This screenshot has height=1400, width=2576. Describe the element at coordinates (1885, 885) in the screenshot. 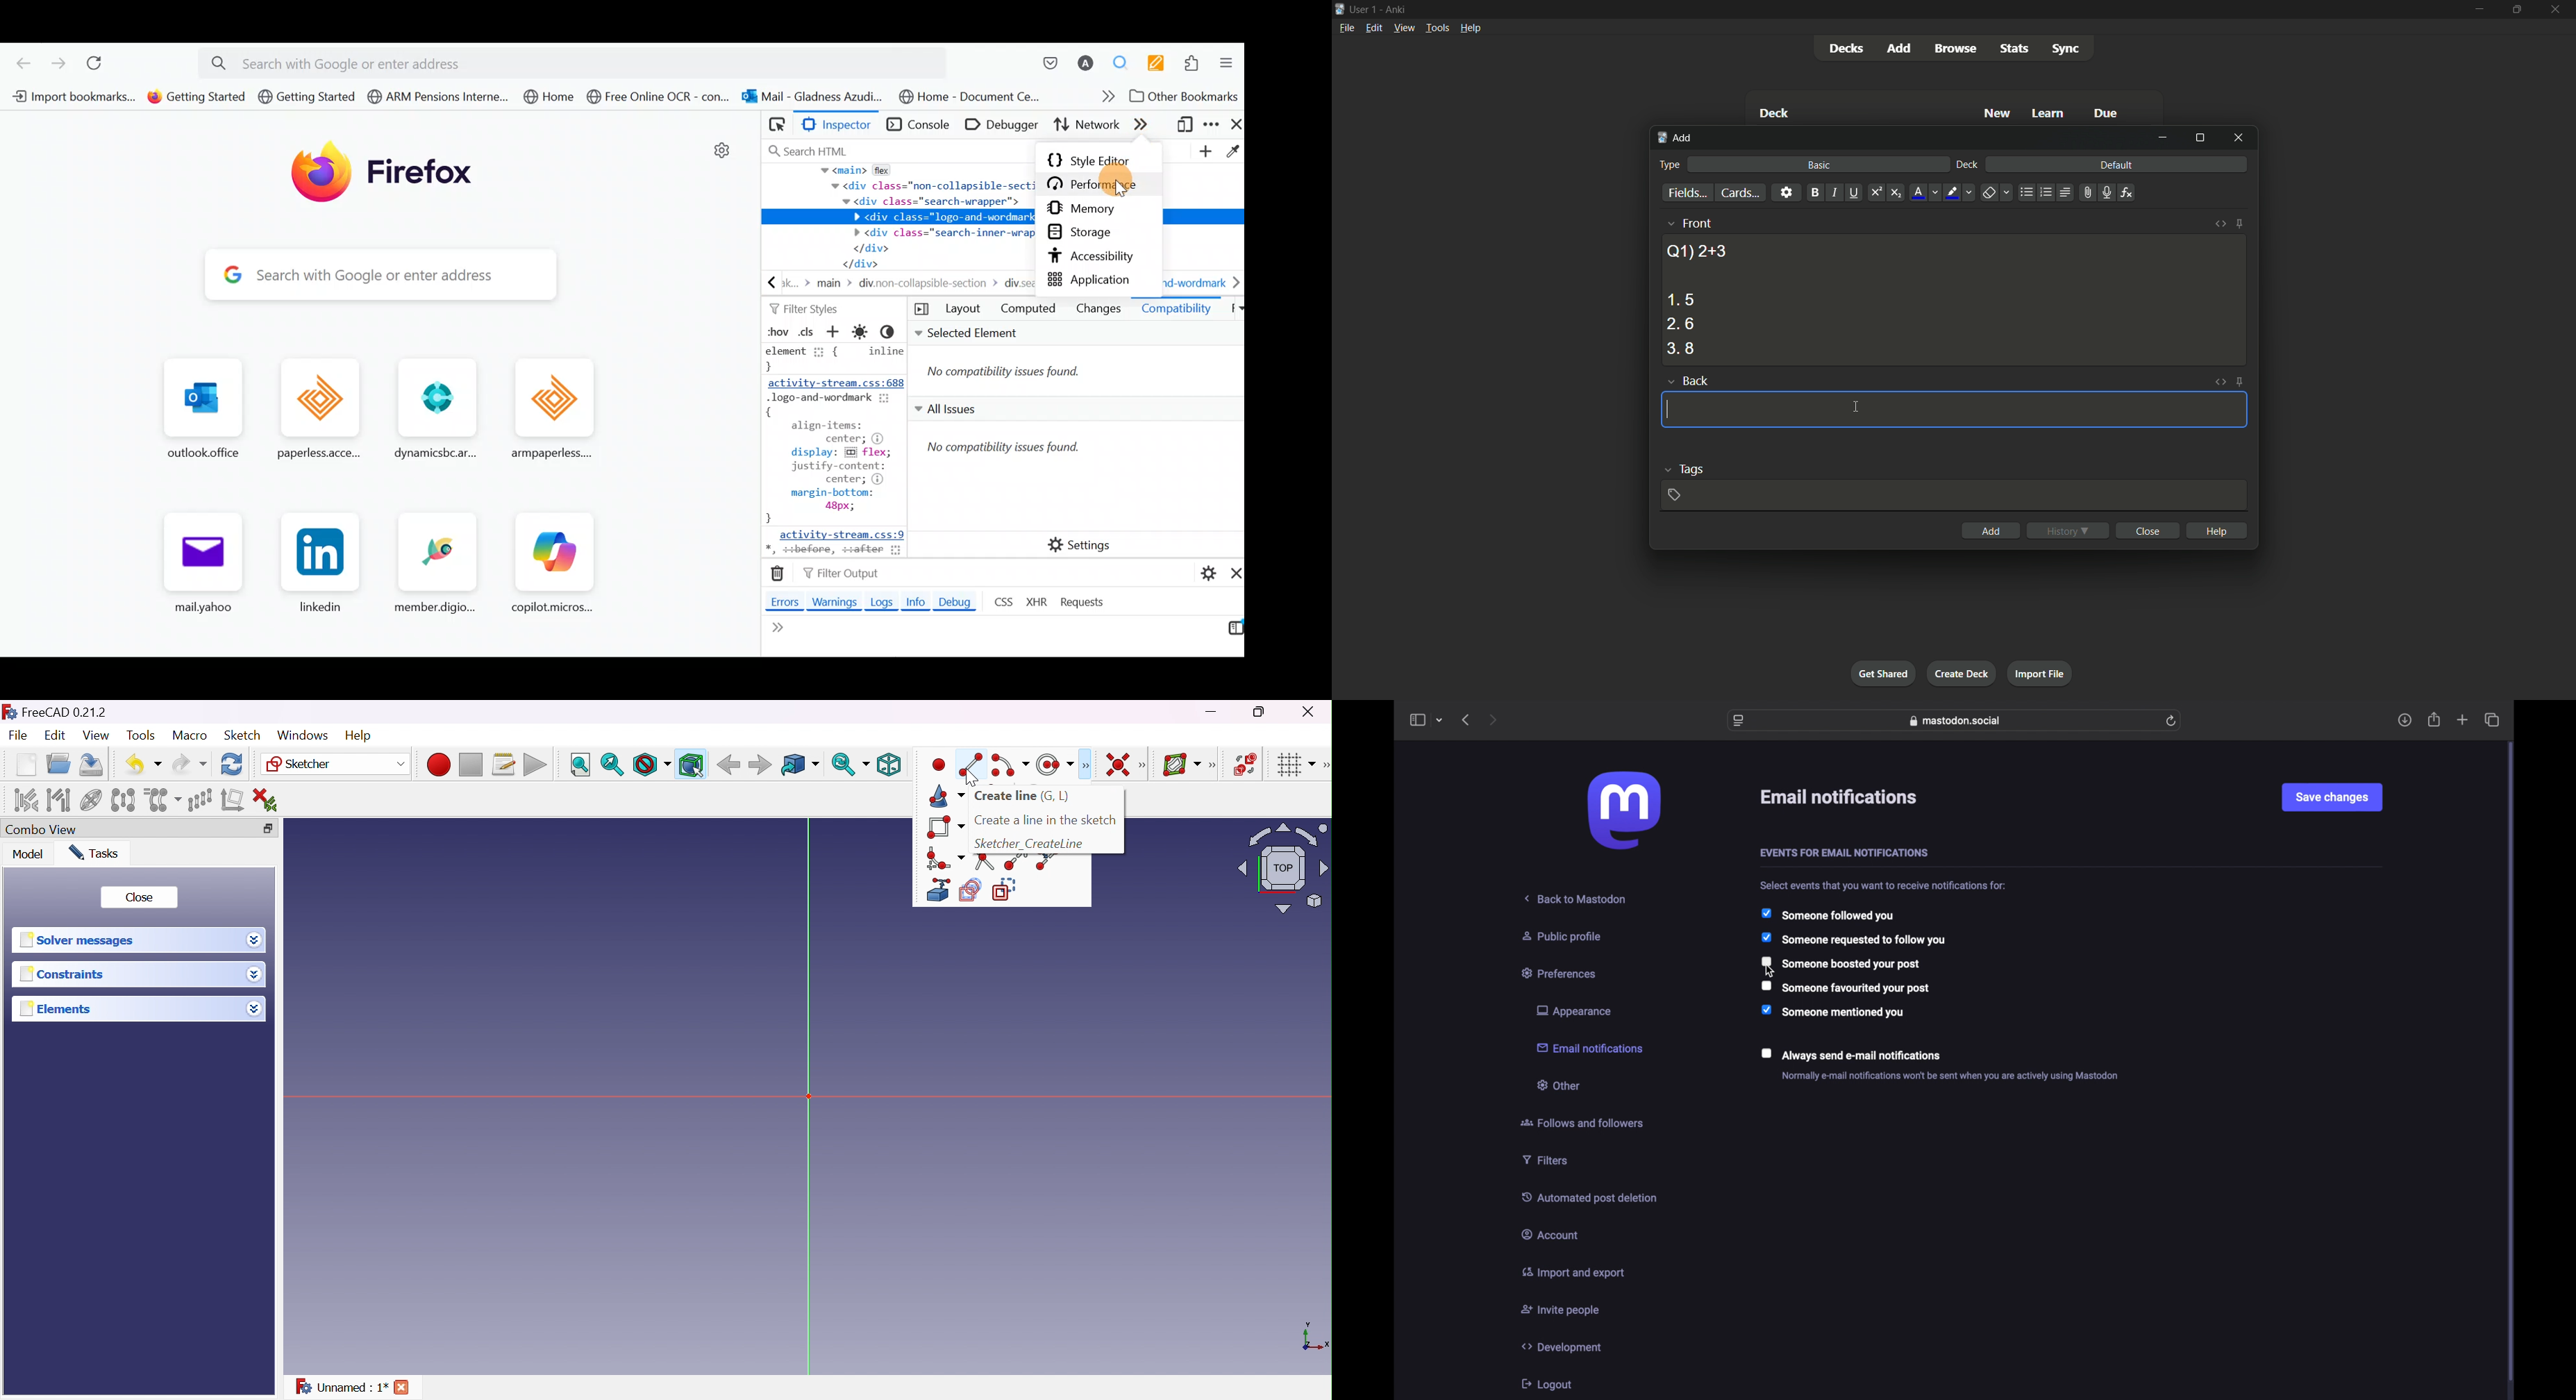

I see `info` at that location.